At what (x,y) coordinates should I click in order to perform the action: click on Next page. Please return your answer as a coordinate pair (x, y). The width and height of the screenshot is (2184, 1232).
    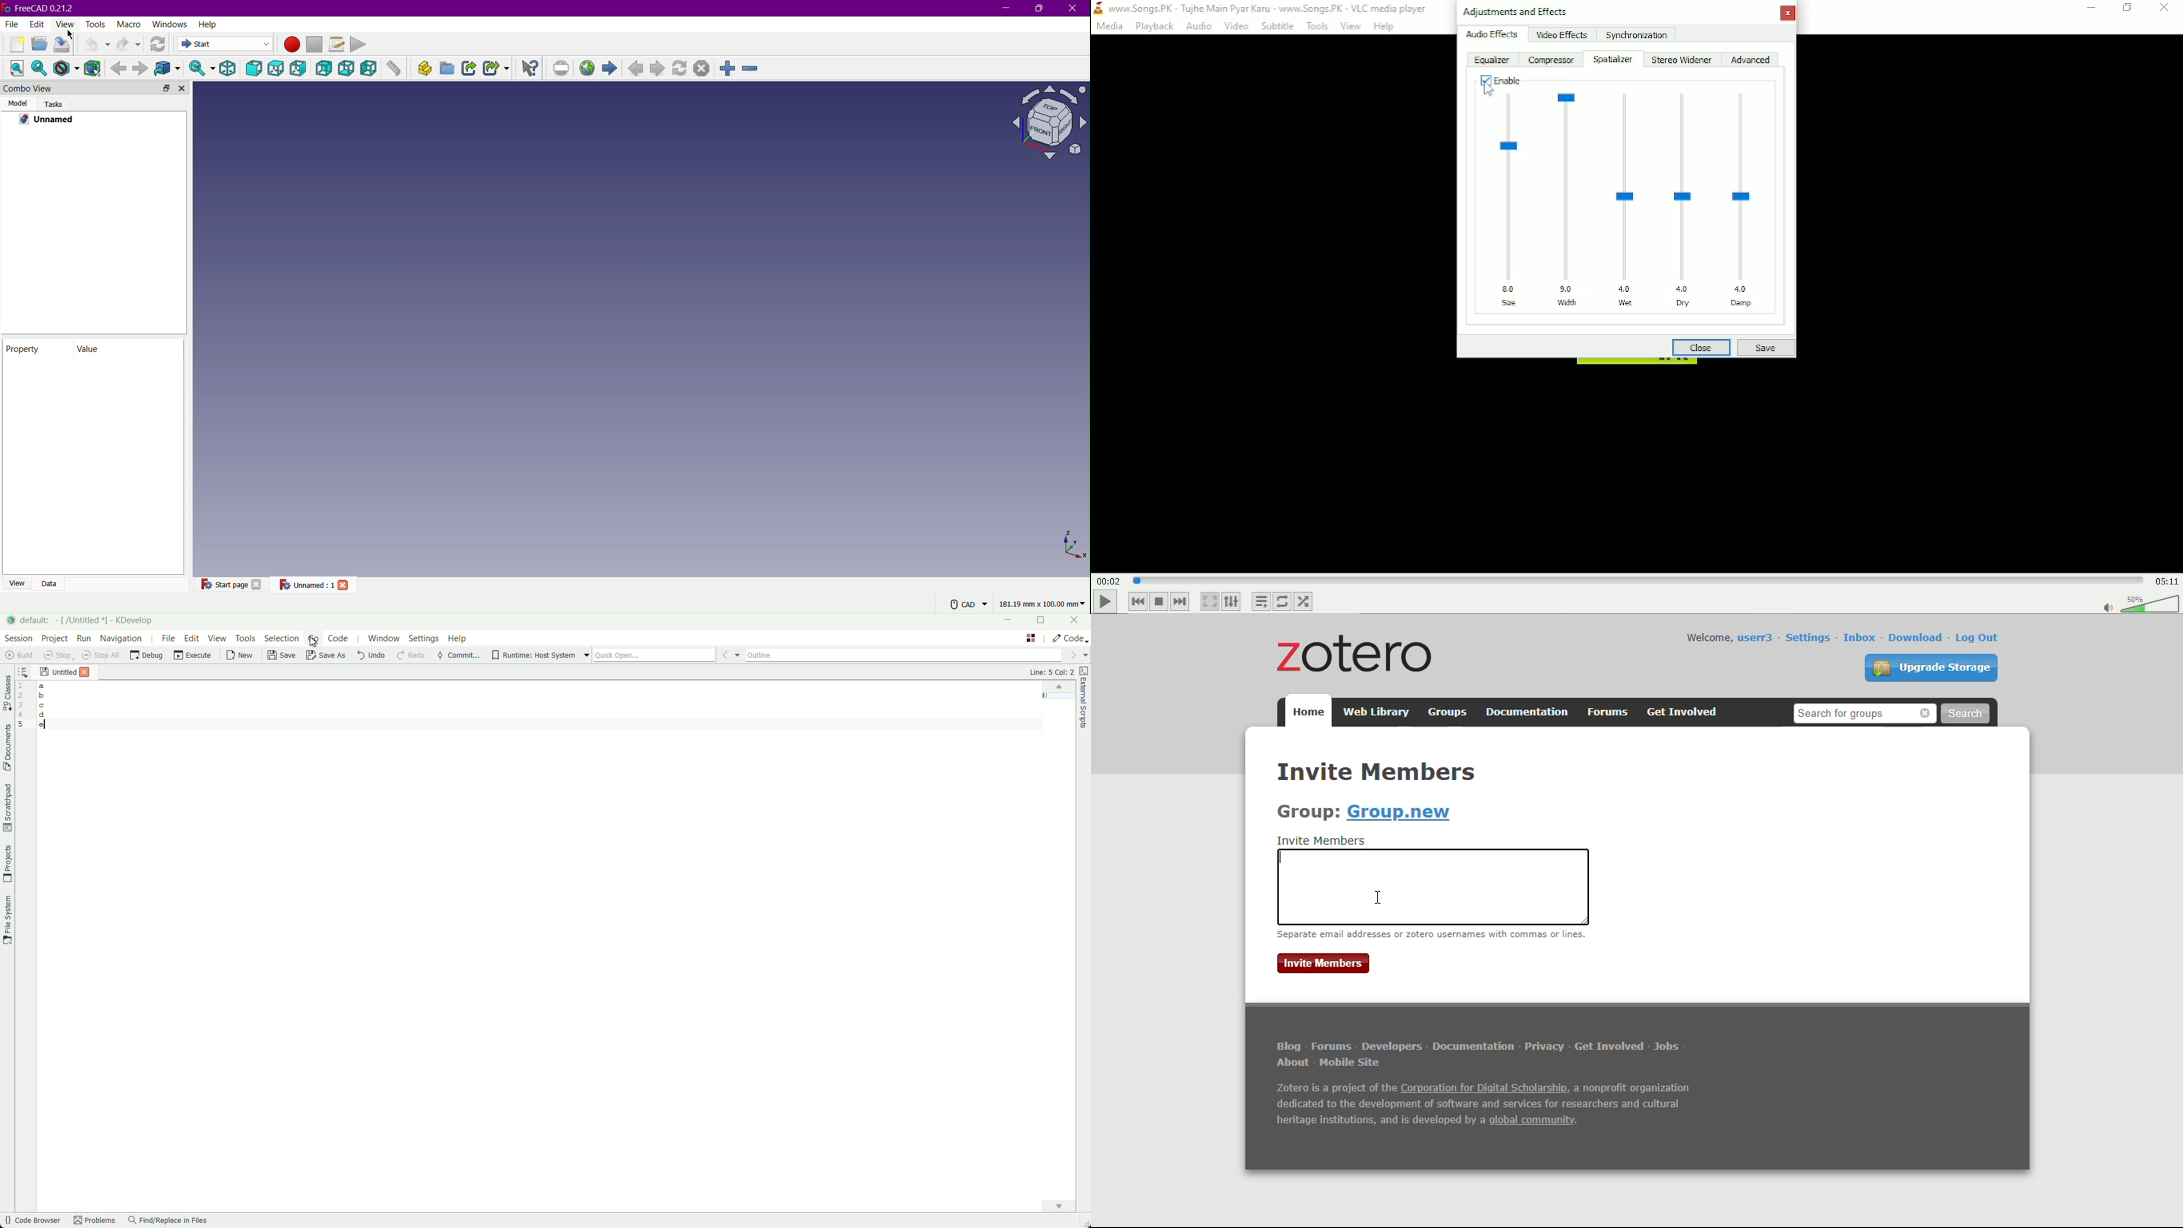
    Looking at the image, I should click on (657, 68).